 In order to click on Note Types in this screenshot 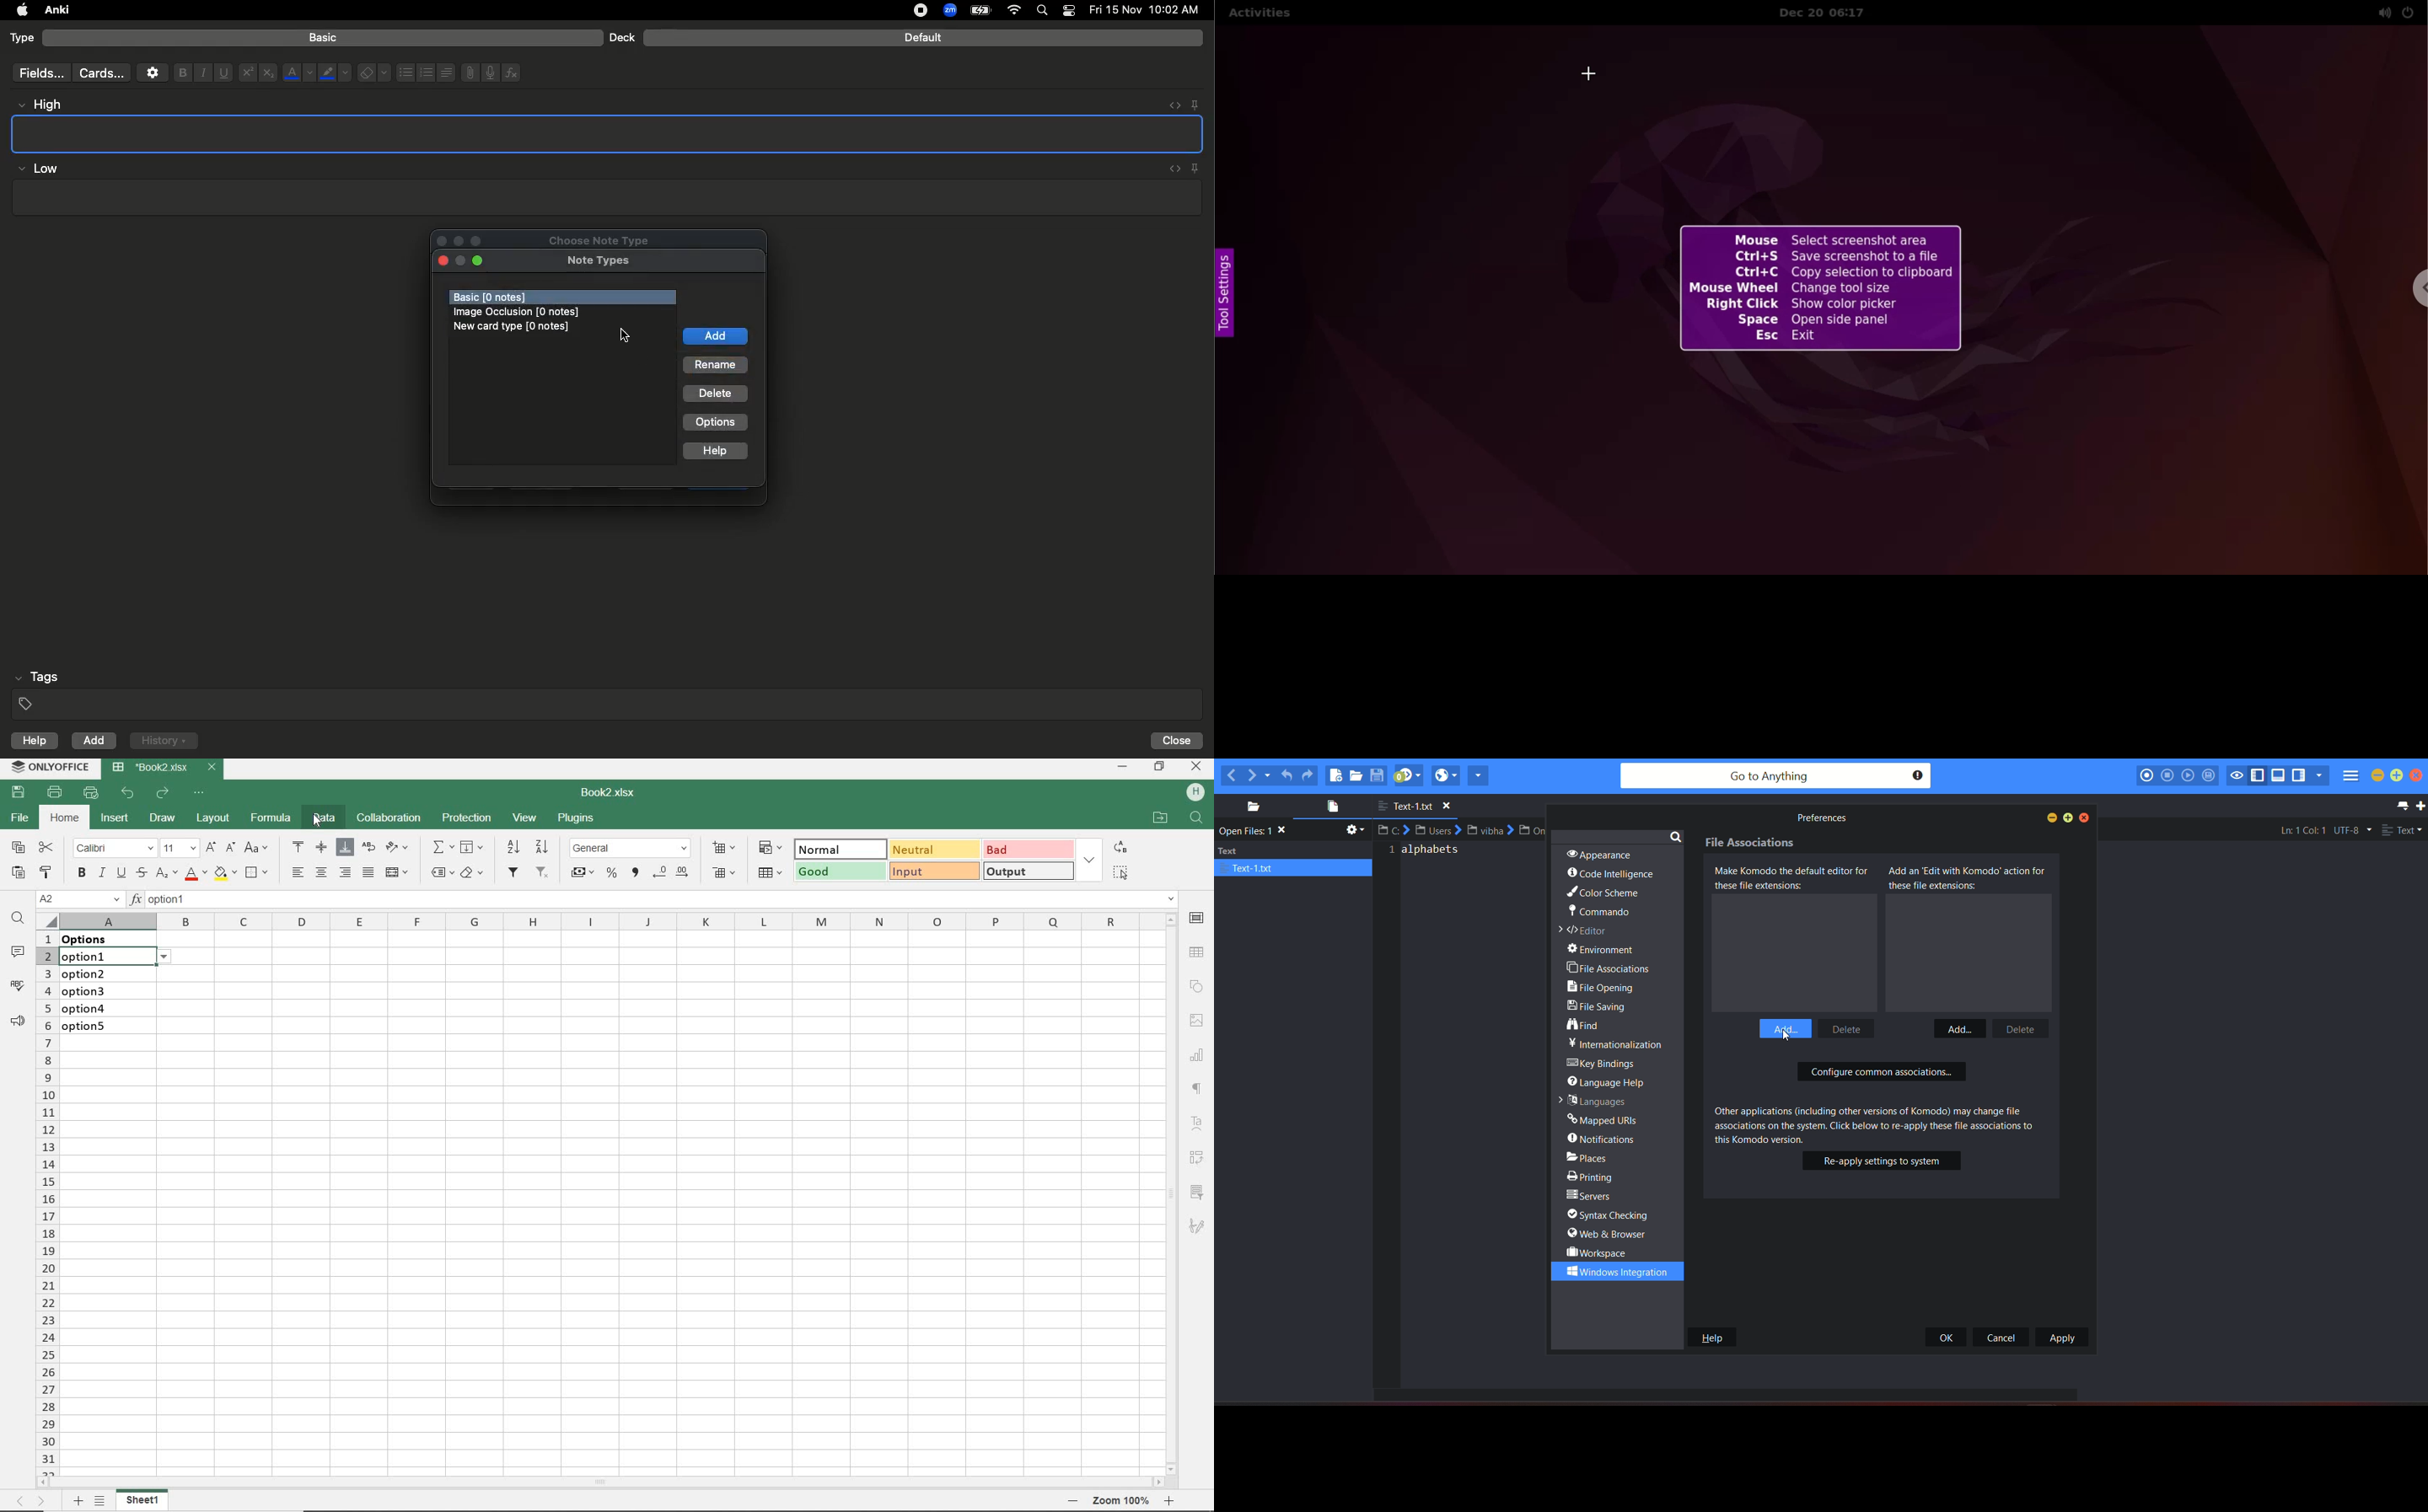, I will do `click(599, 262)`.